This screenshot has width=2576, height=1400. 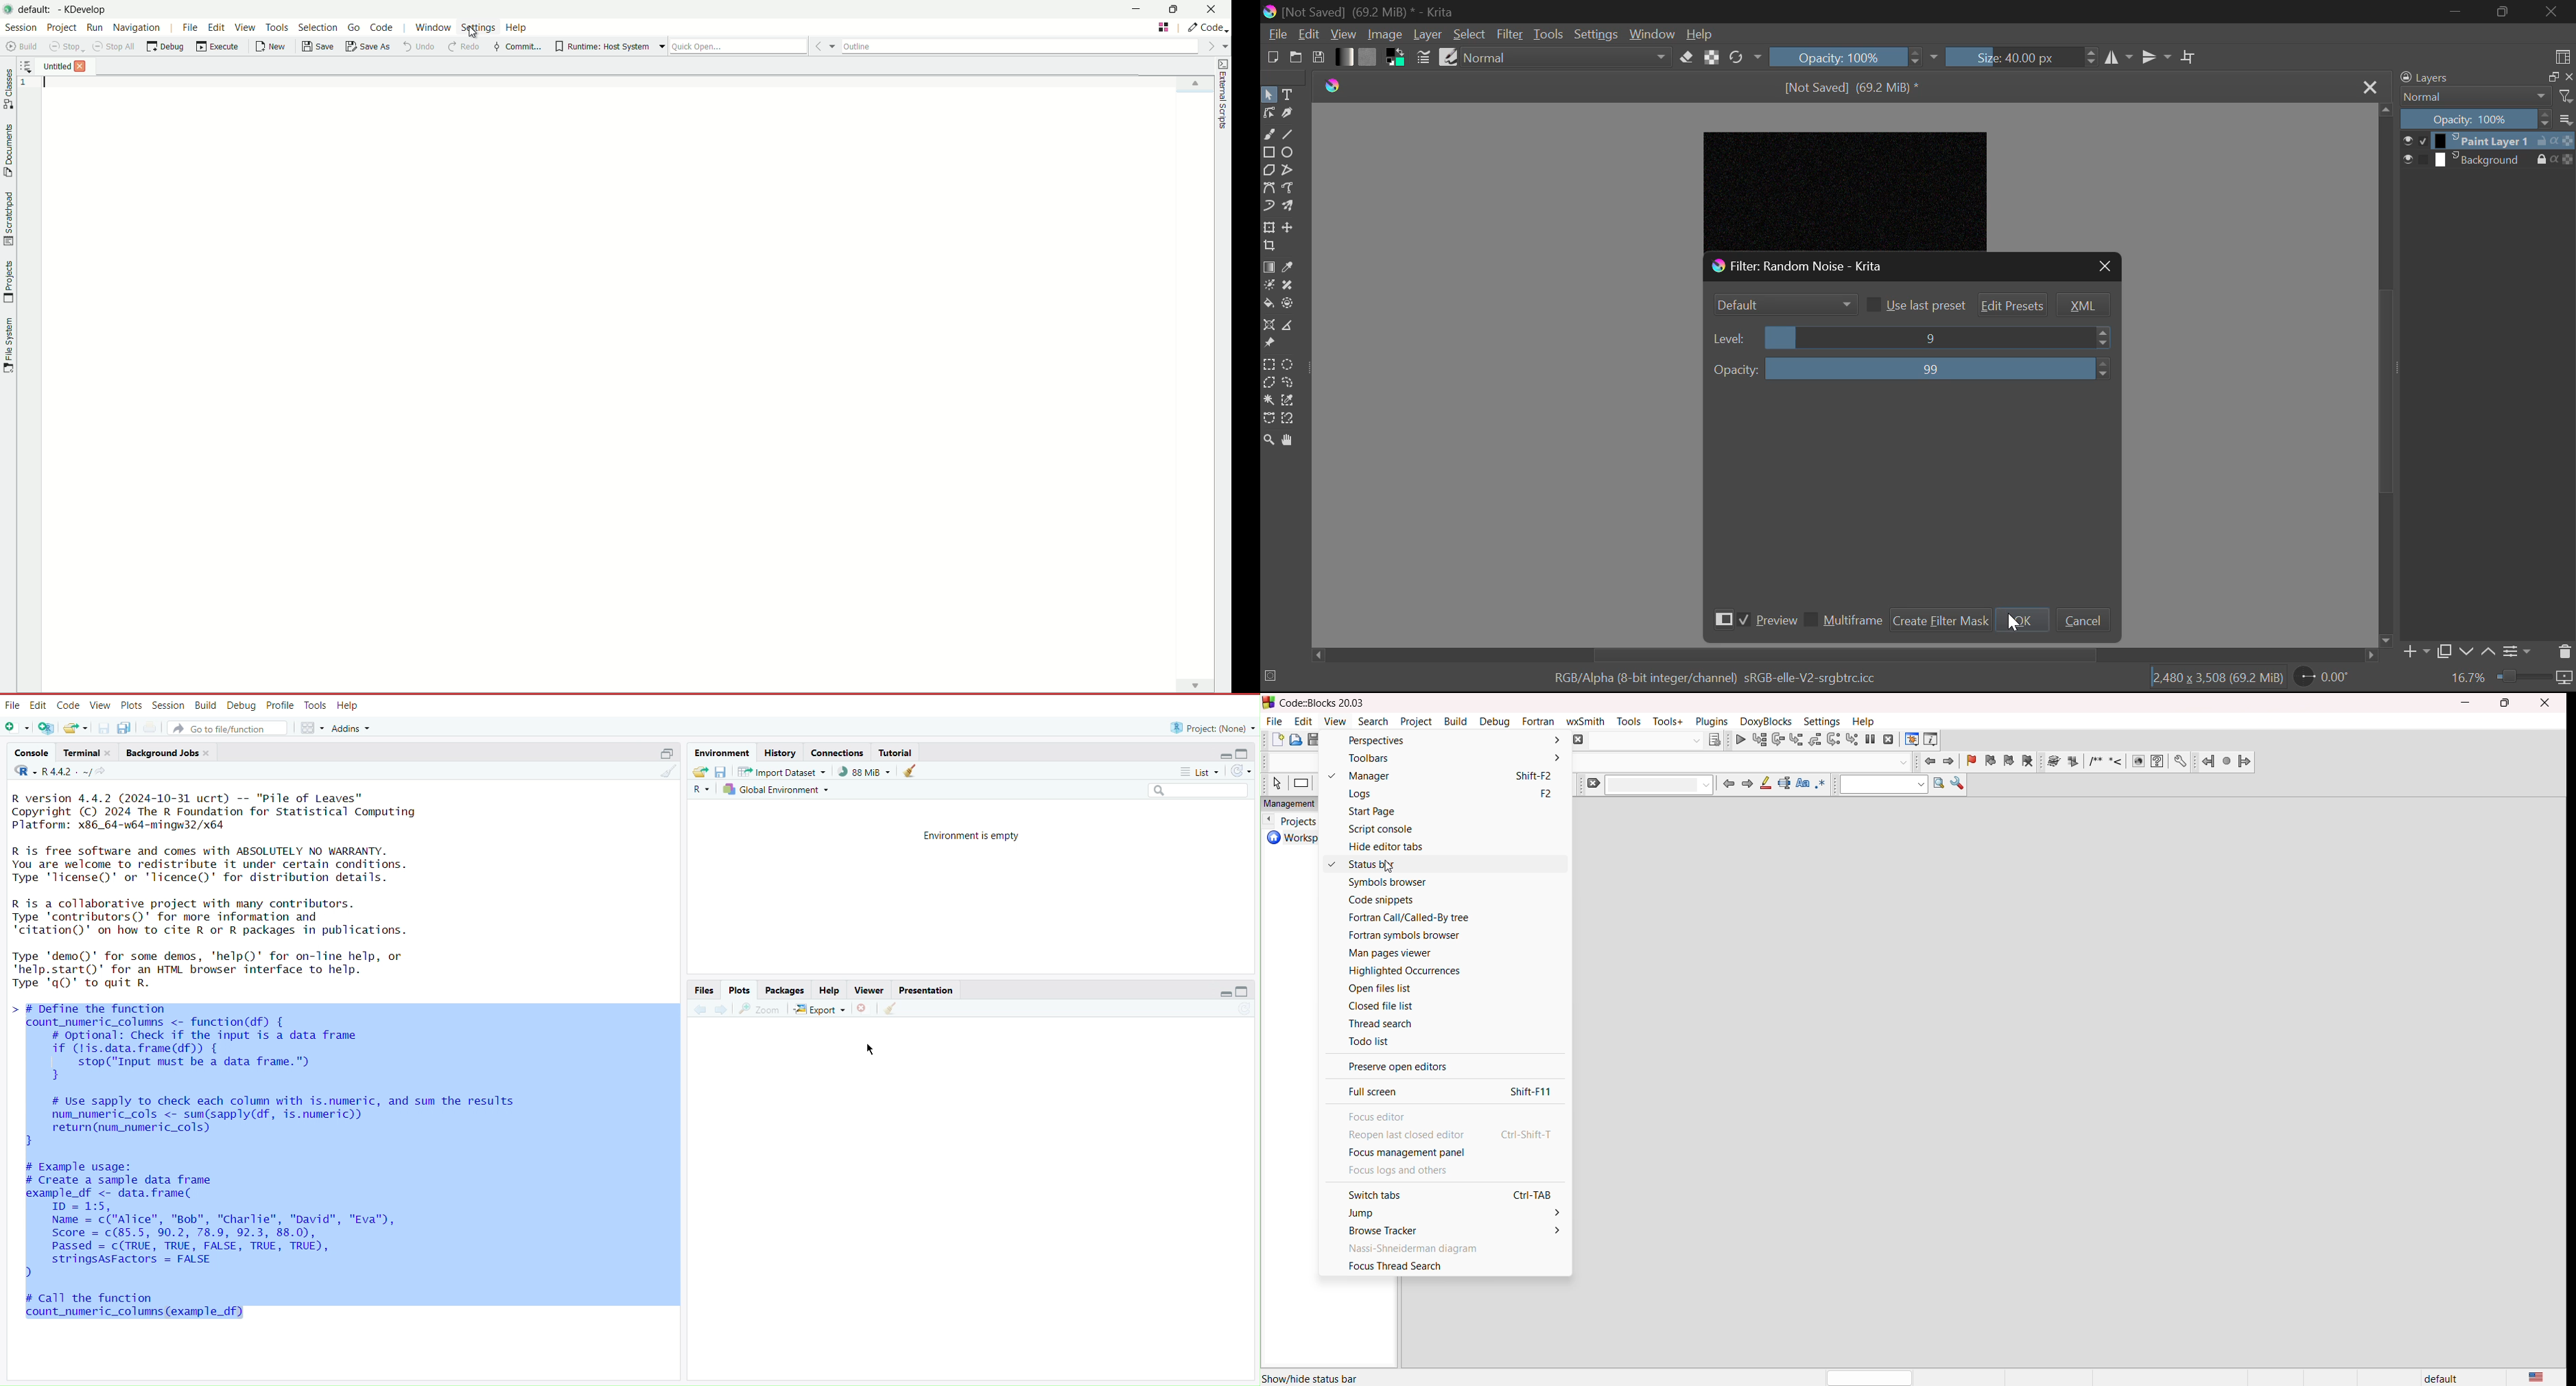 What do you see at coordinates (1889, 741) in the screenshot?
I see `stop debugger` at bounding box center [1889, 741].